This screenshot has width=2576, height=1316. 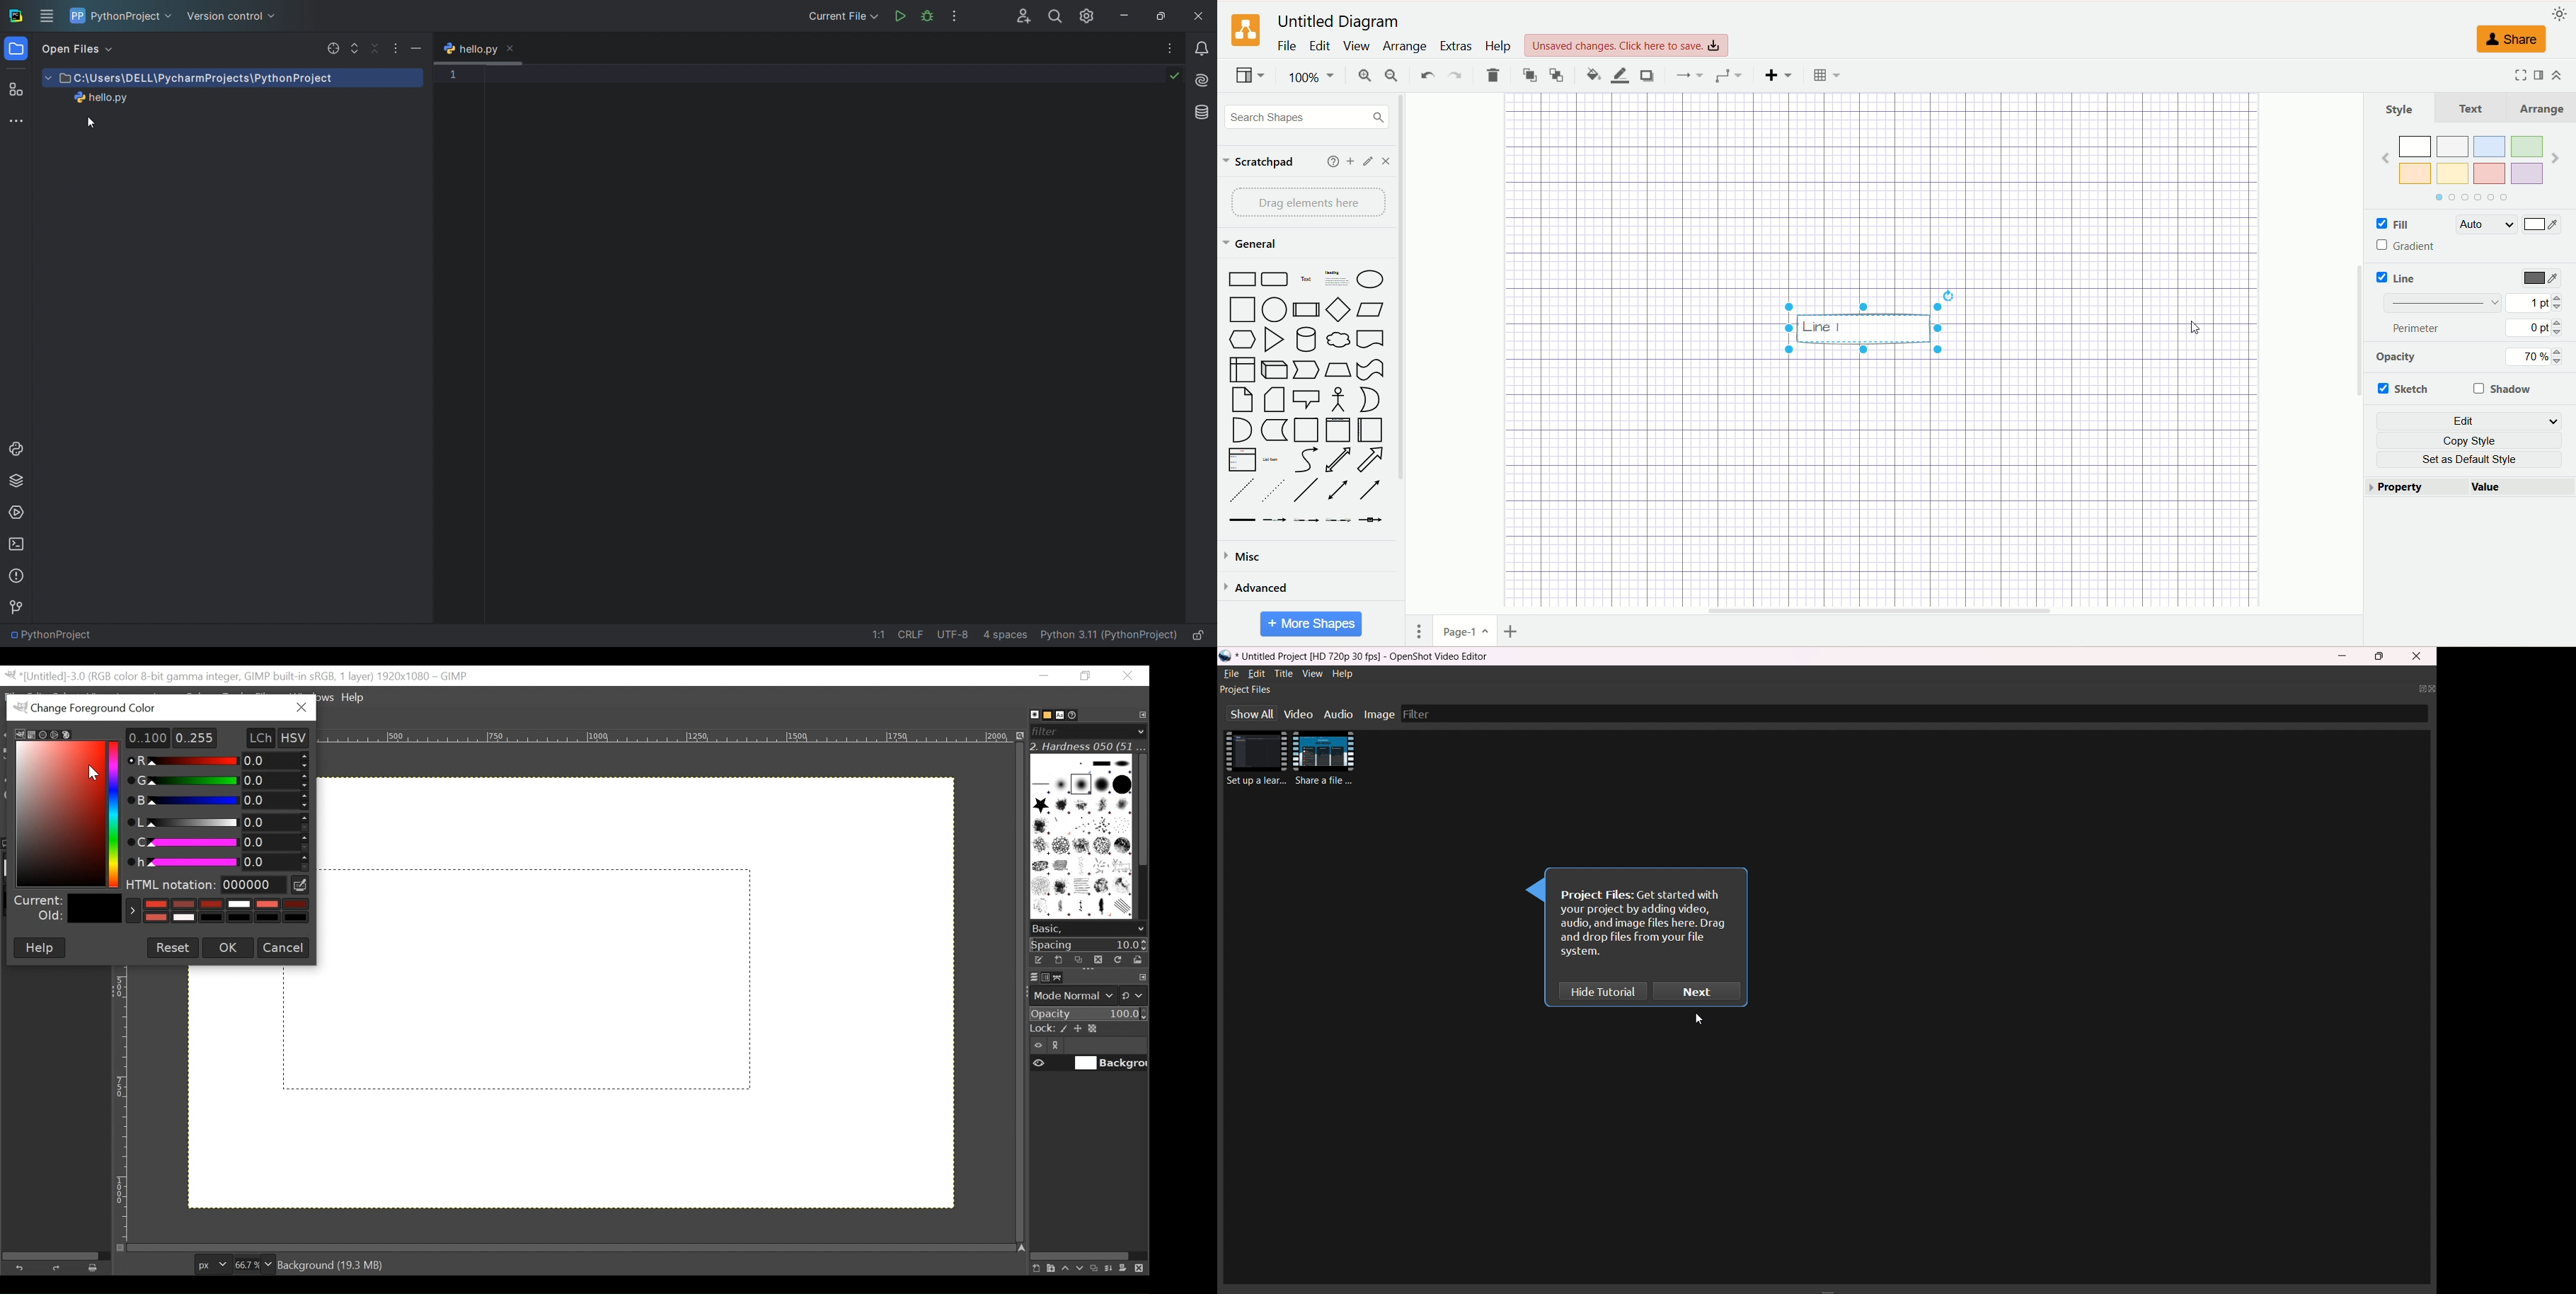 What do you see at coordinates (227, 124) in the screenshot?
I see `file hierrarchy` at bounding box center [227, 124].